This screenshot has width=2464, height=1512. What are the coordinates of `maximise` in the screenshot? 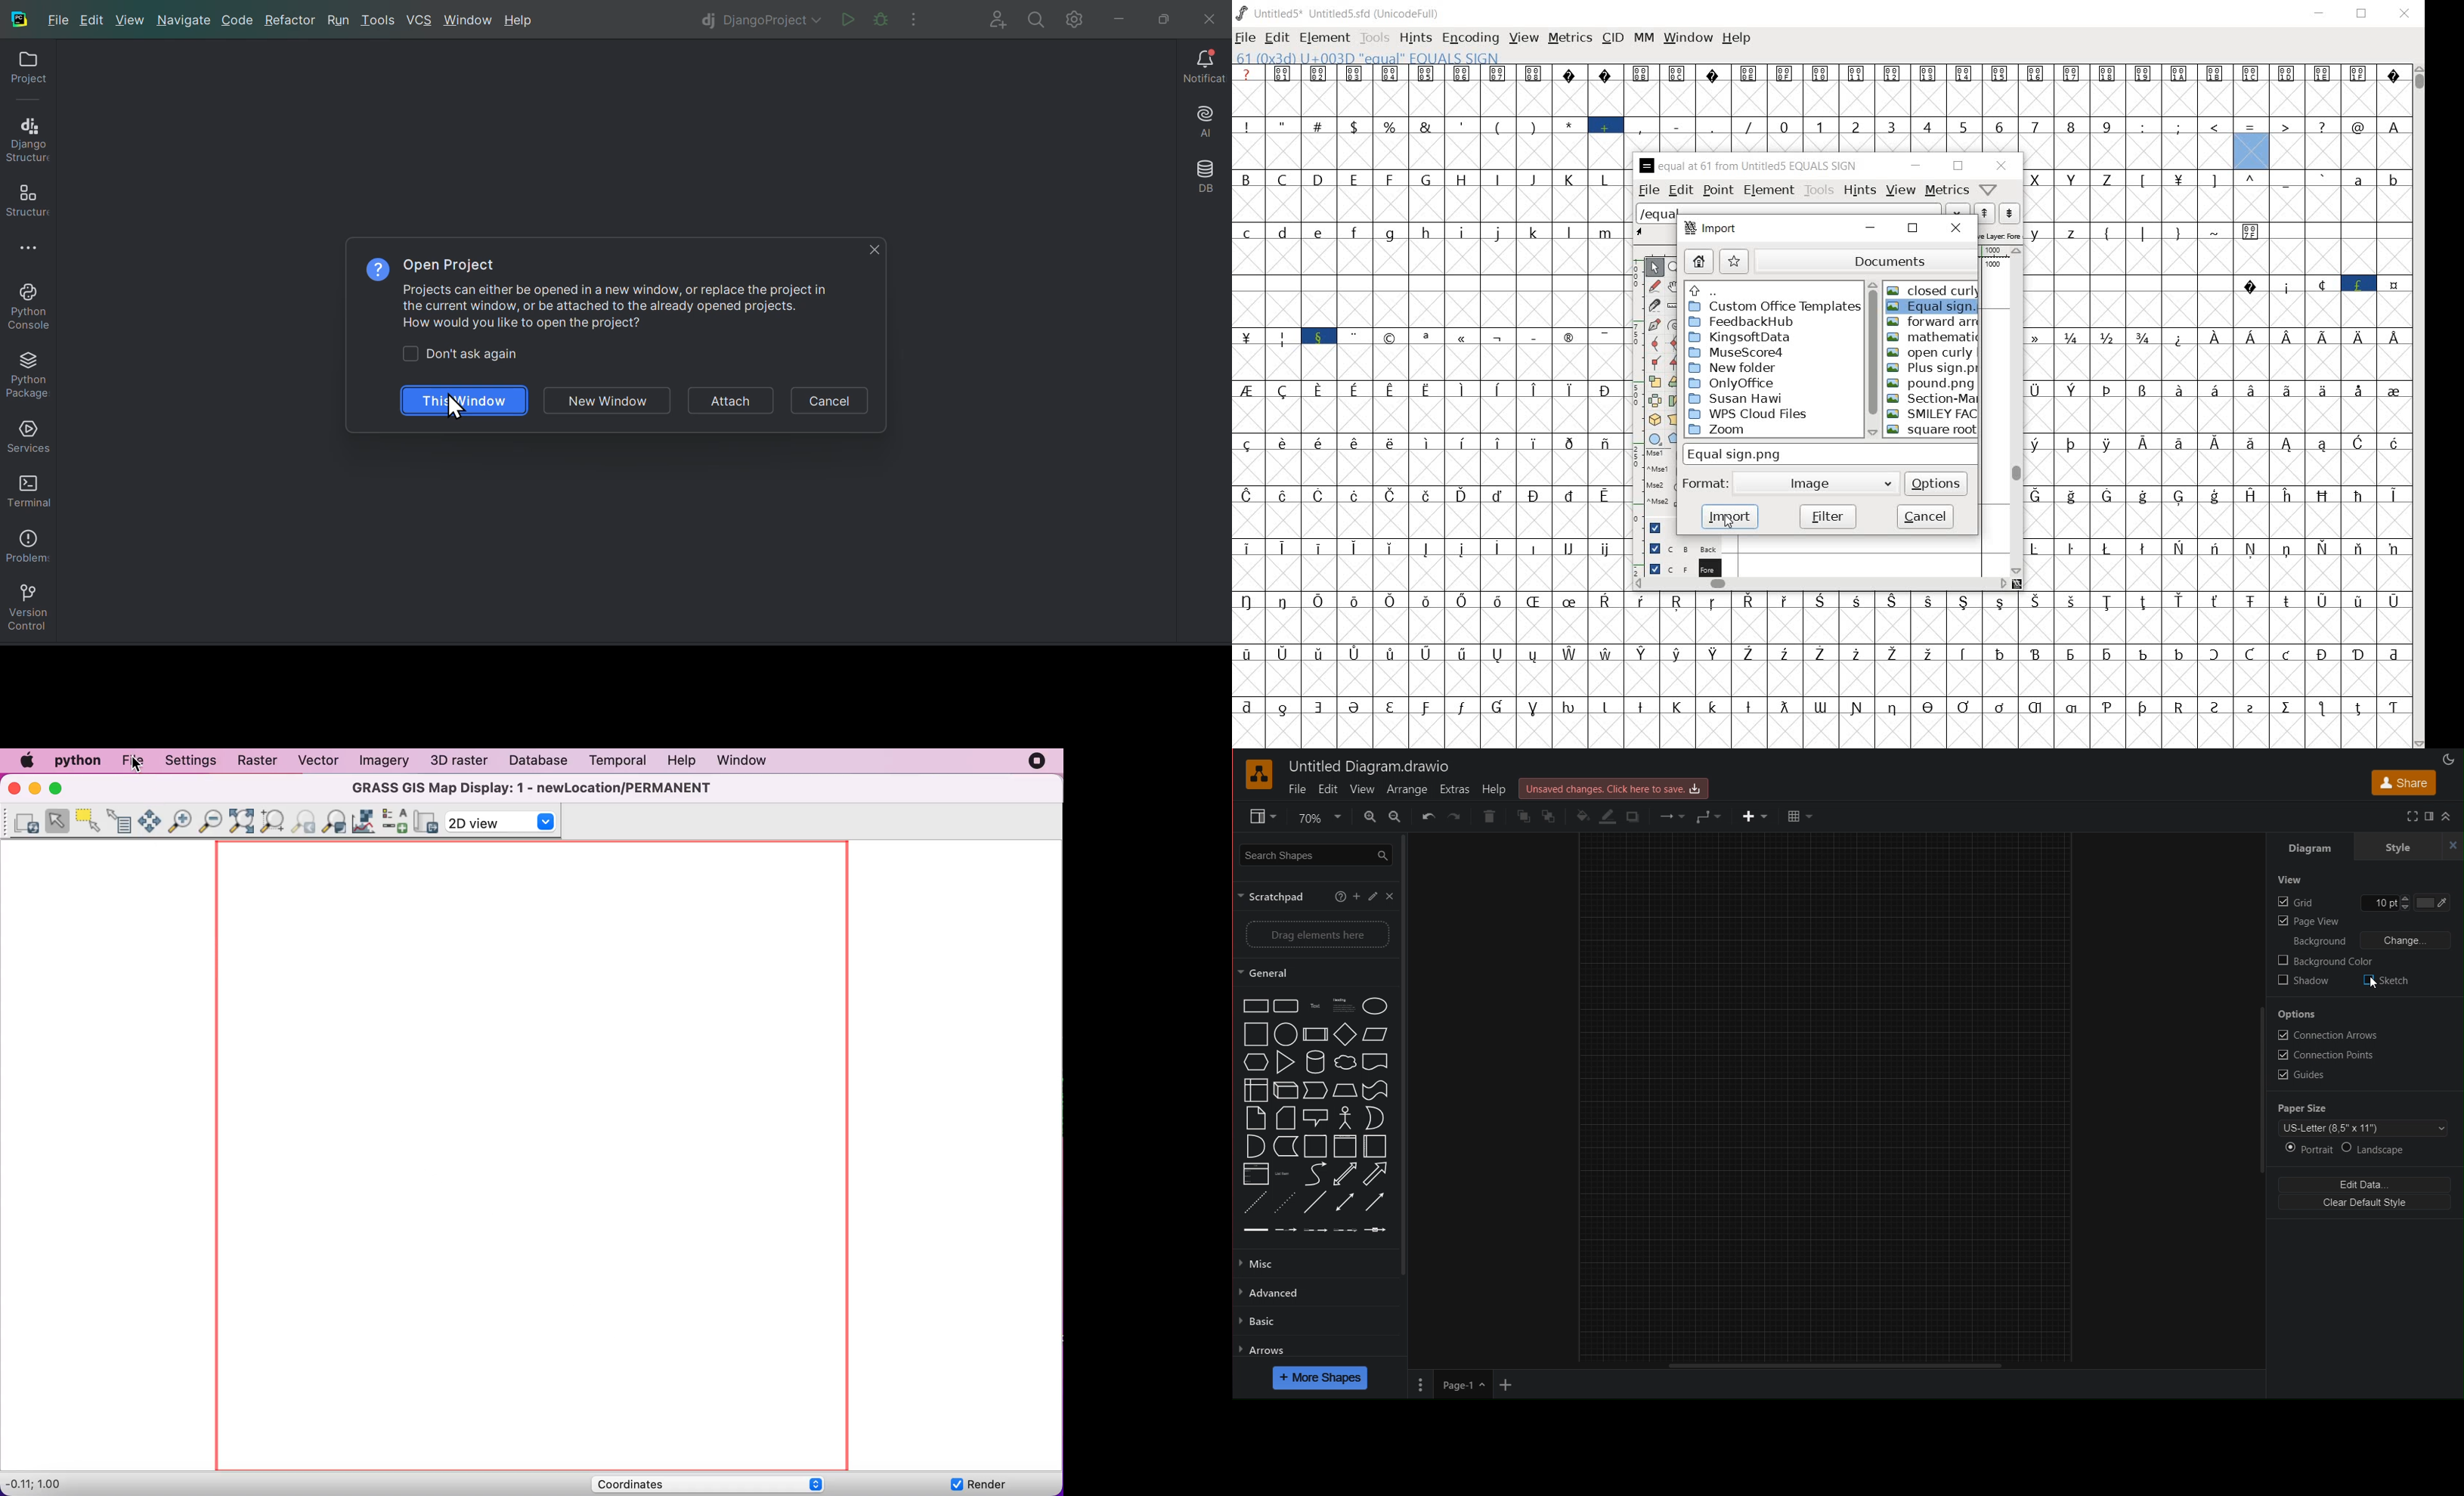 It's located at (1158, 17).